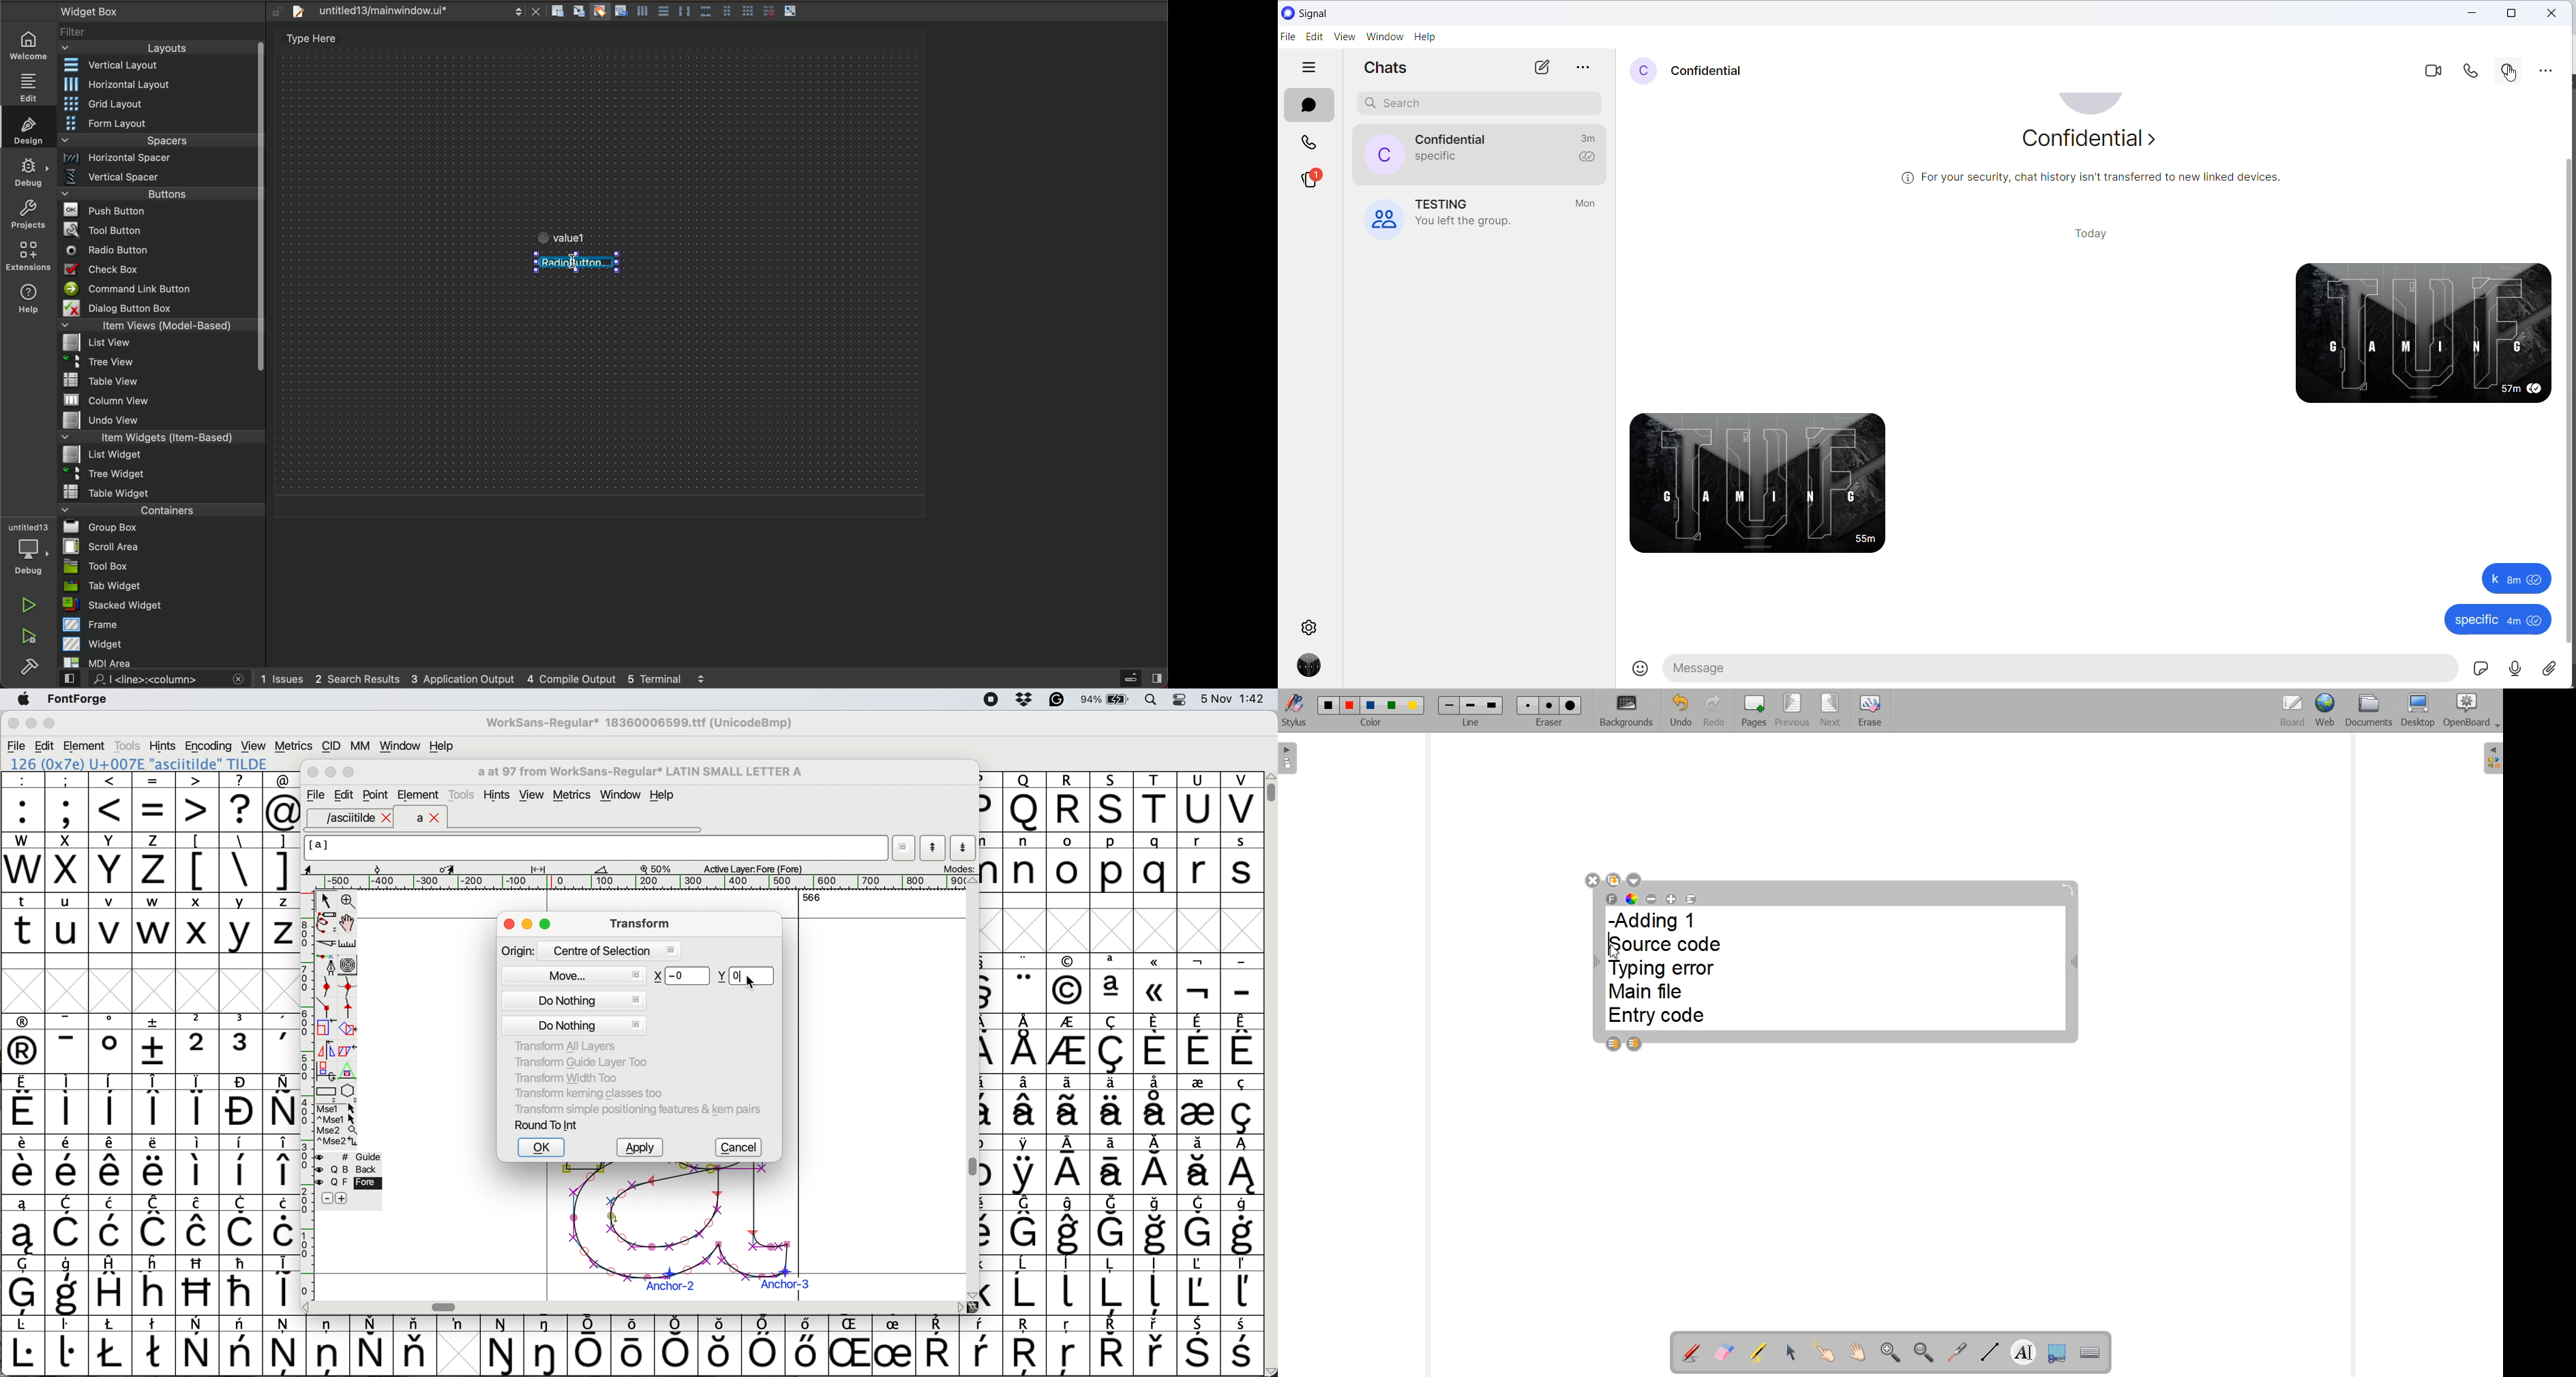 This screenshot has height=1400, width=2576. Describe the element at coordinates (348, 1091) in the screenshot. I see `star or polygon` at that location.